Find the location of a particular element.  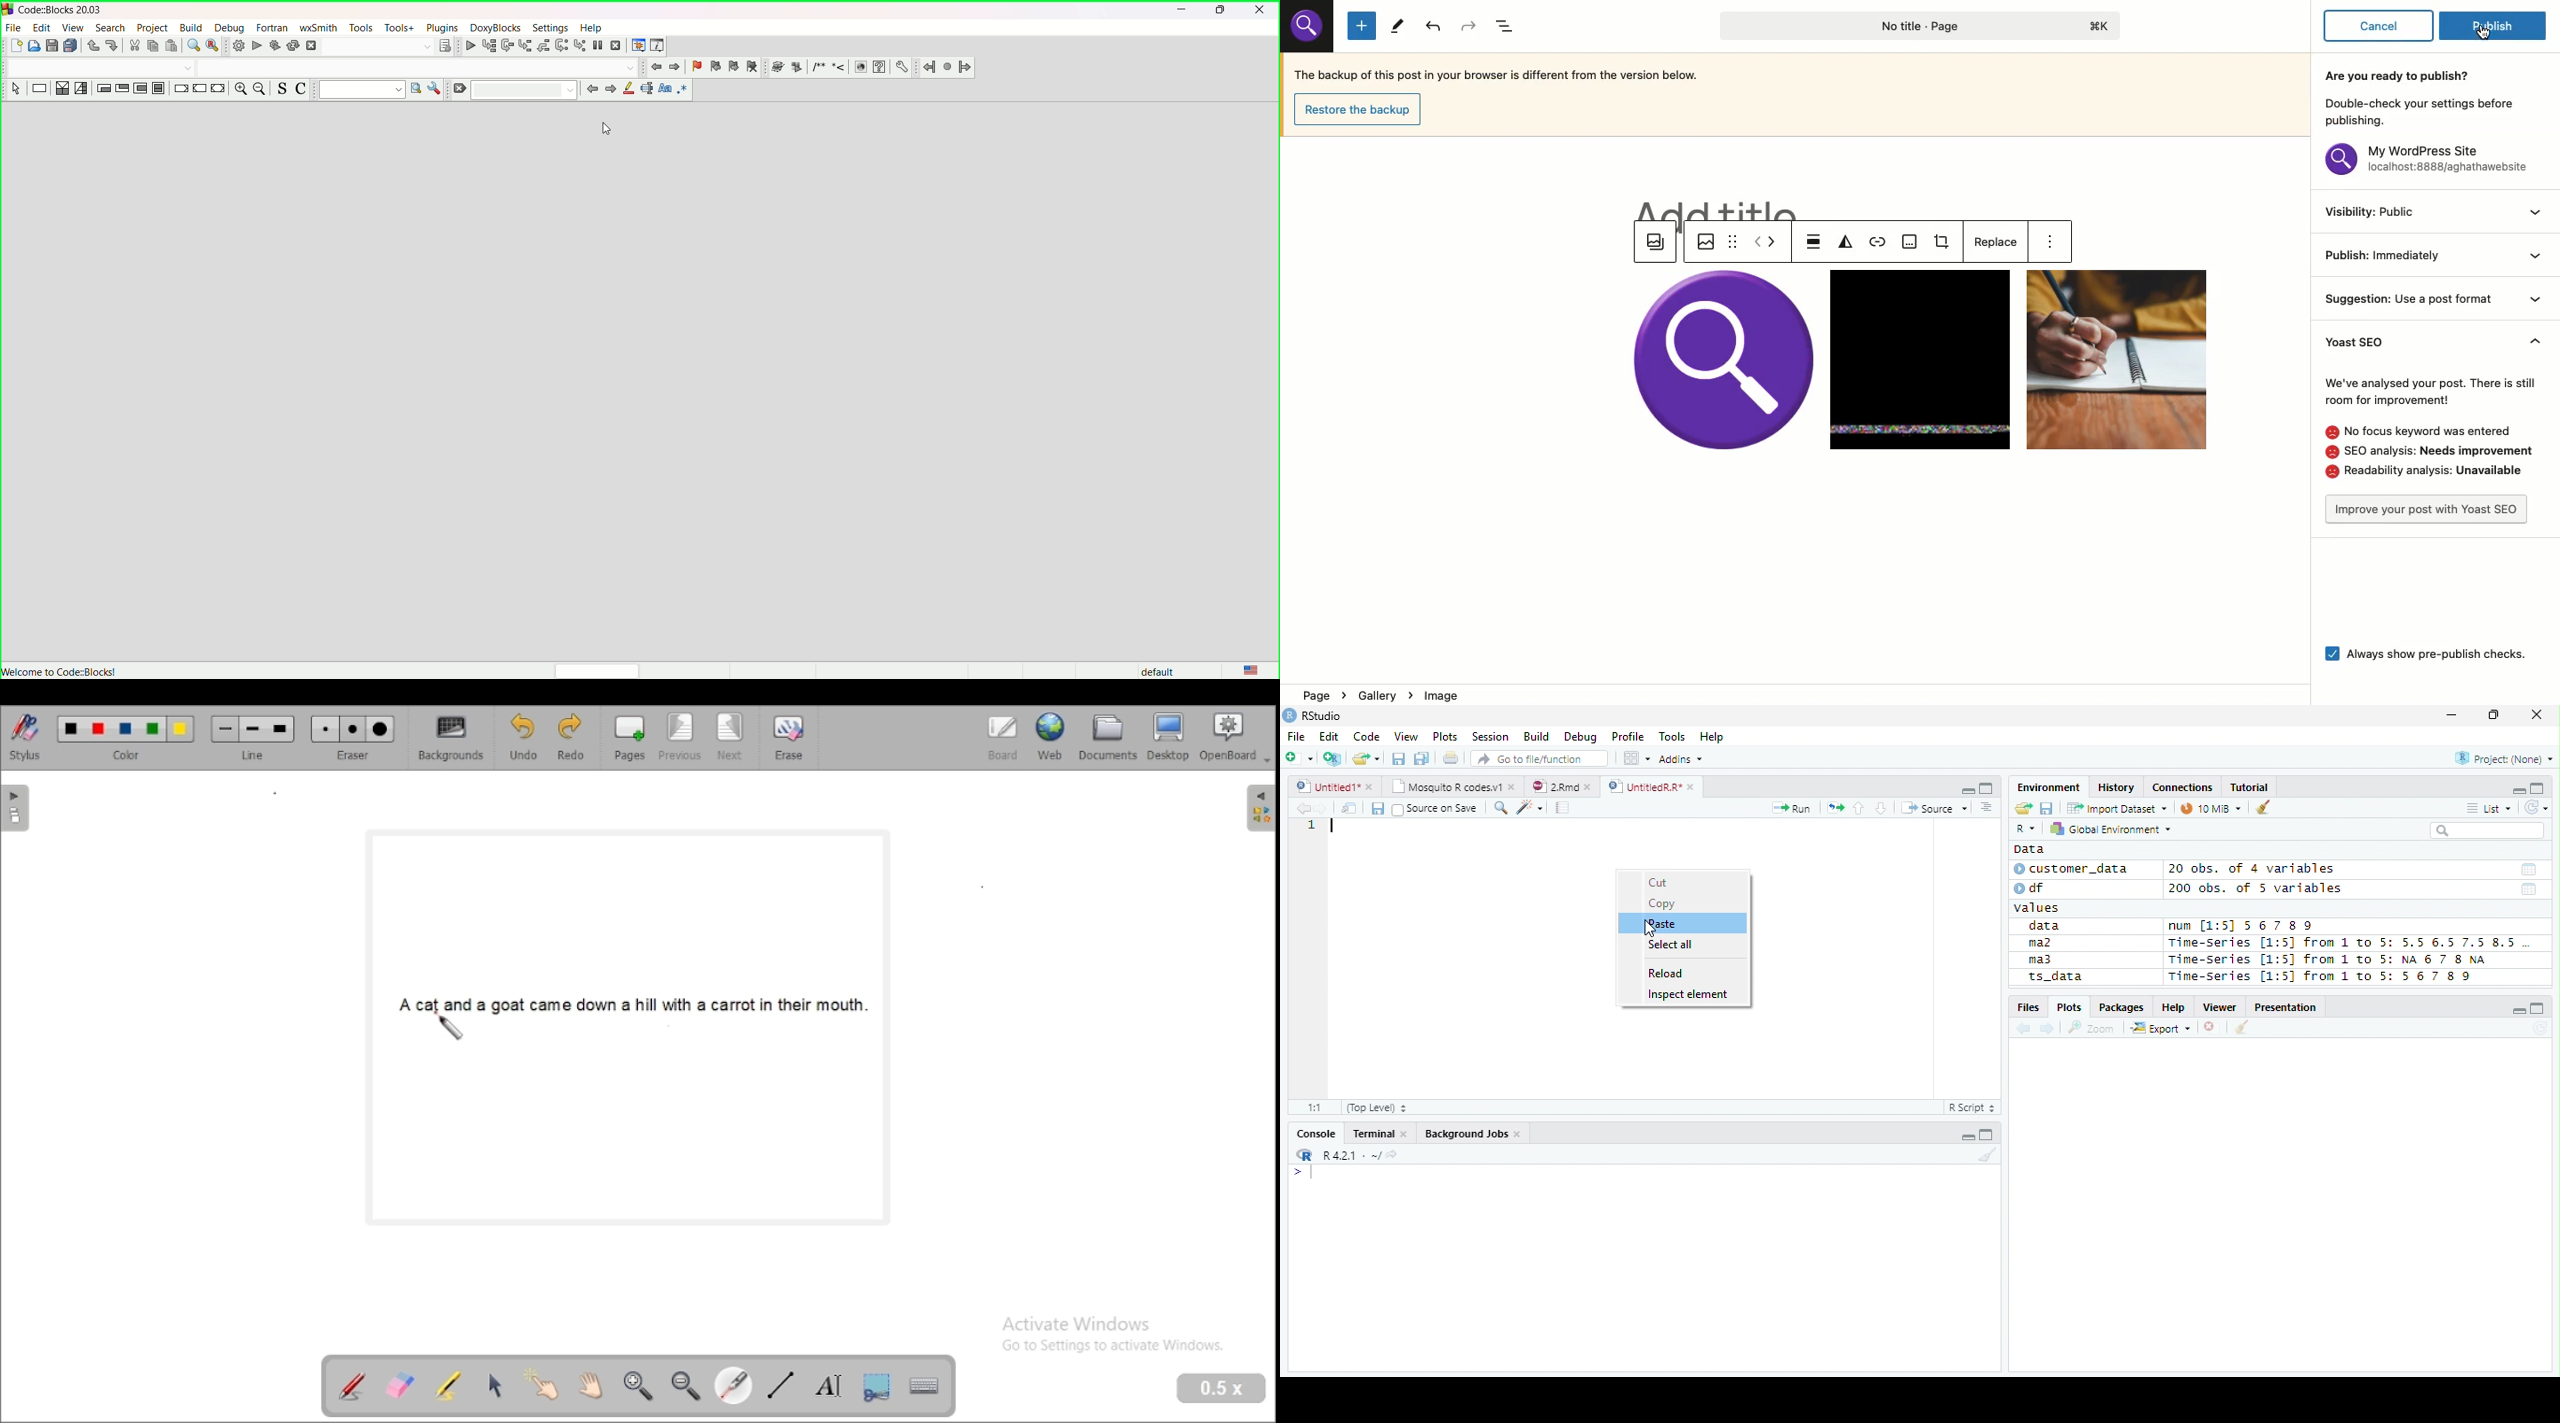

Publish selected is located at coordinates (2495, 29).